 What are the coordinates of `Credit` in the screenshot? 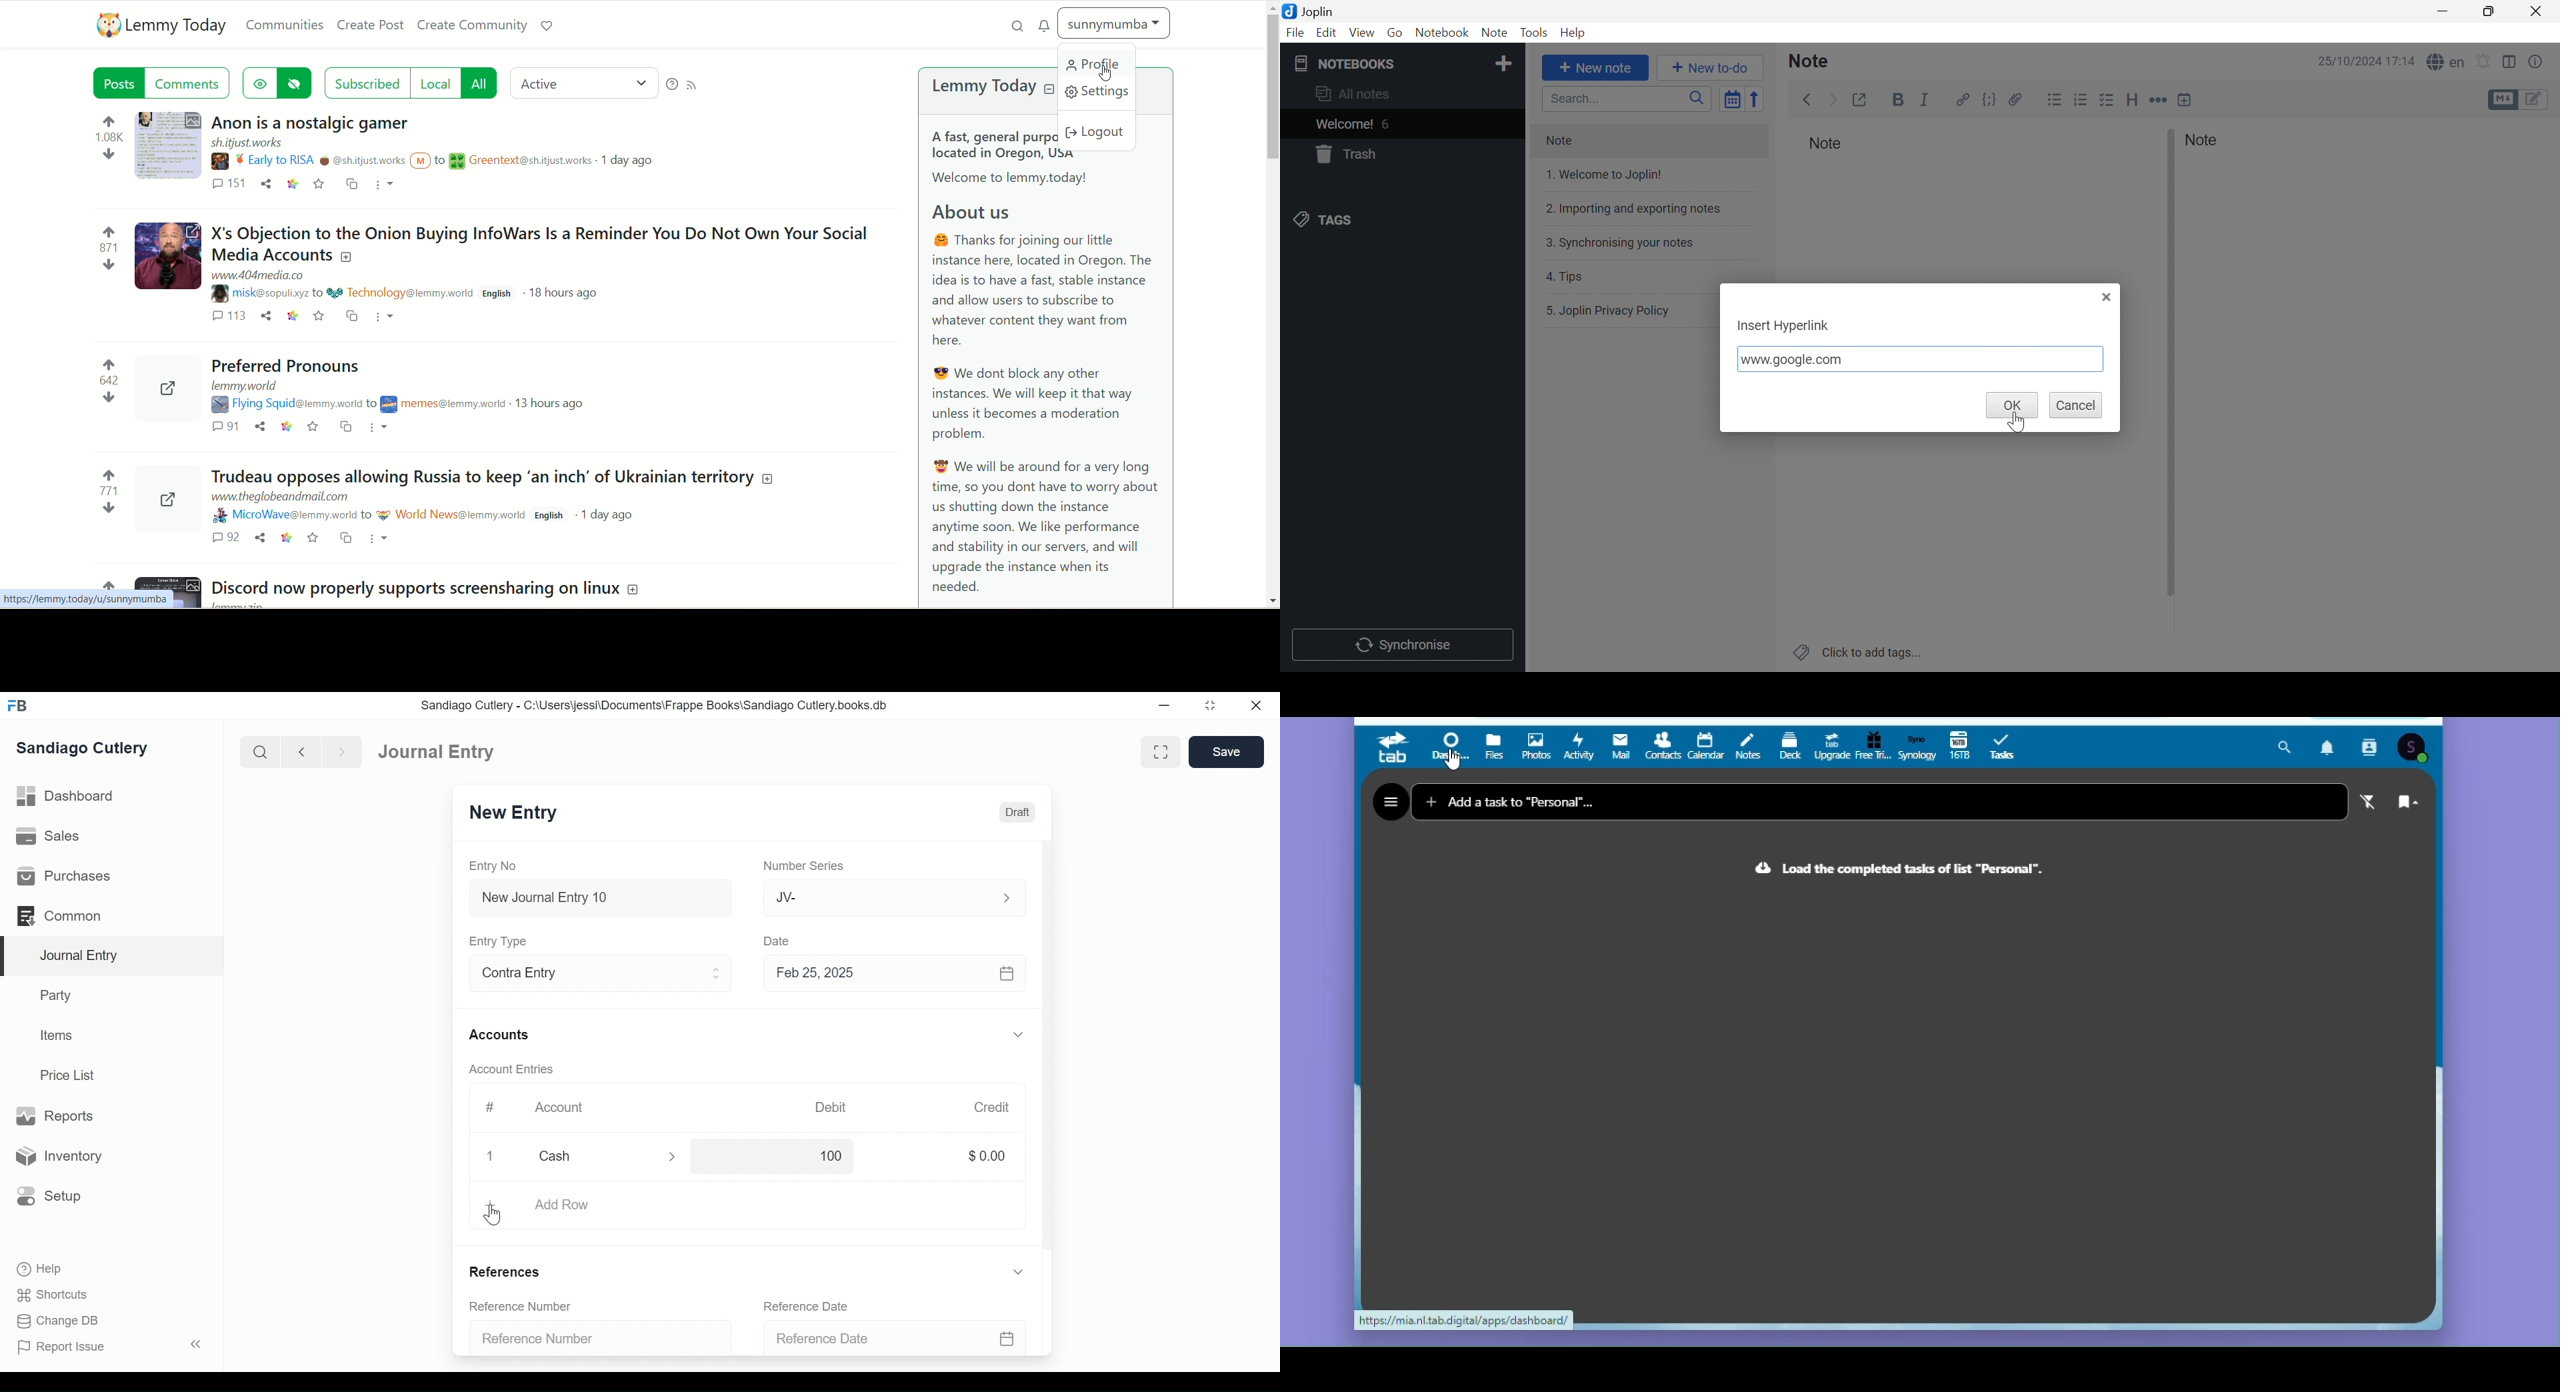 It's located at (995, 1109).